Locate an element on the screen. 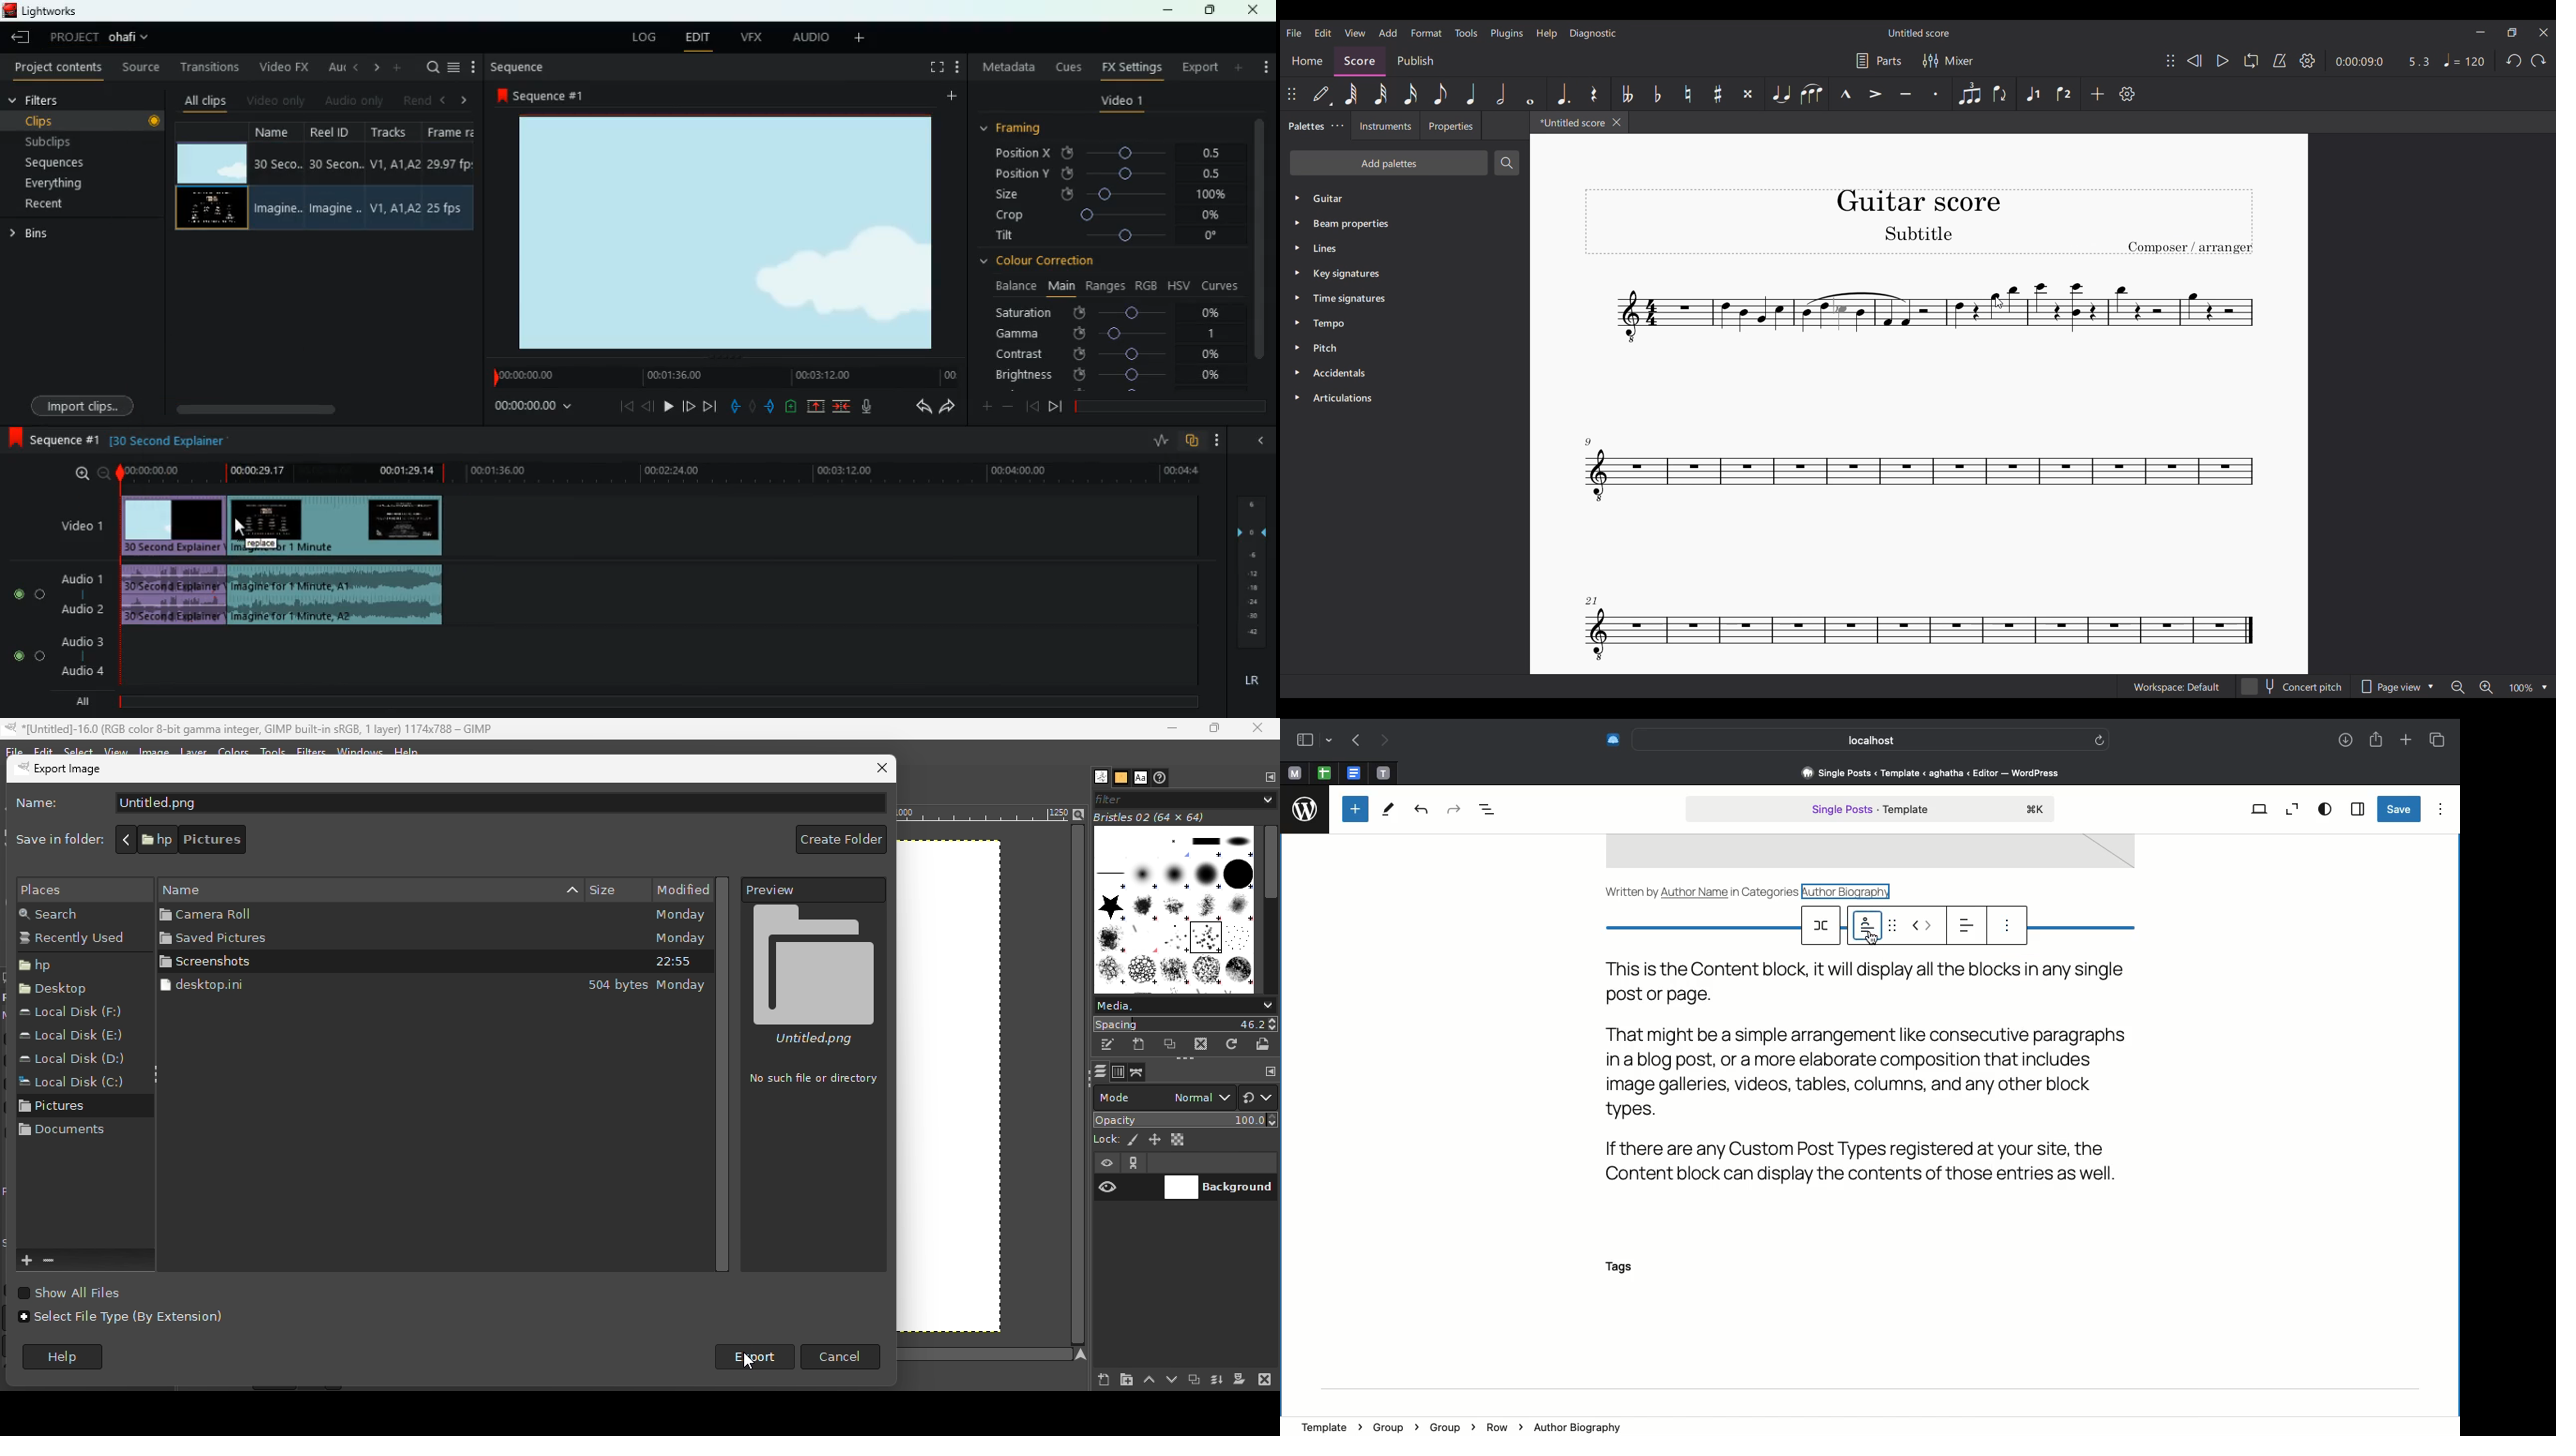 The image size is (2576, 1456). sequence is located at coordinates (55, 441).